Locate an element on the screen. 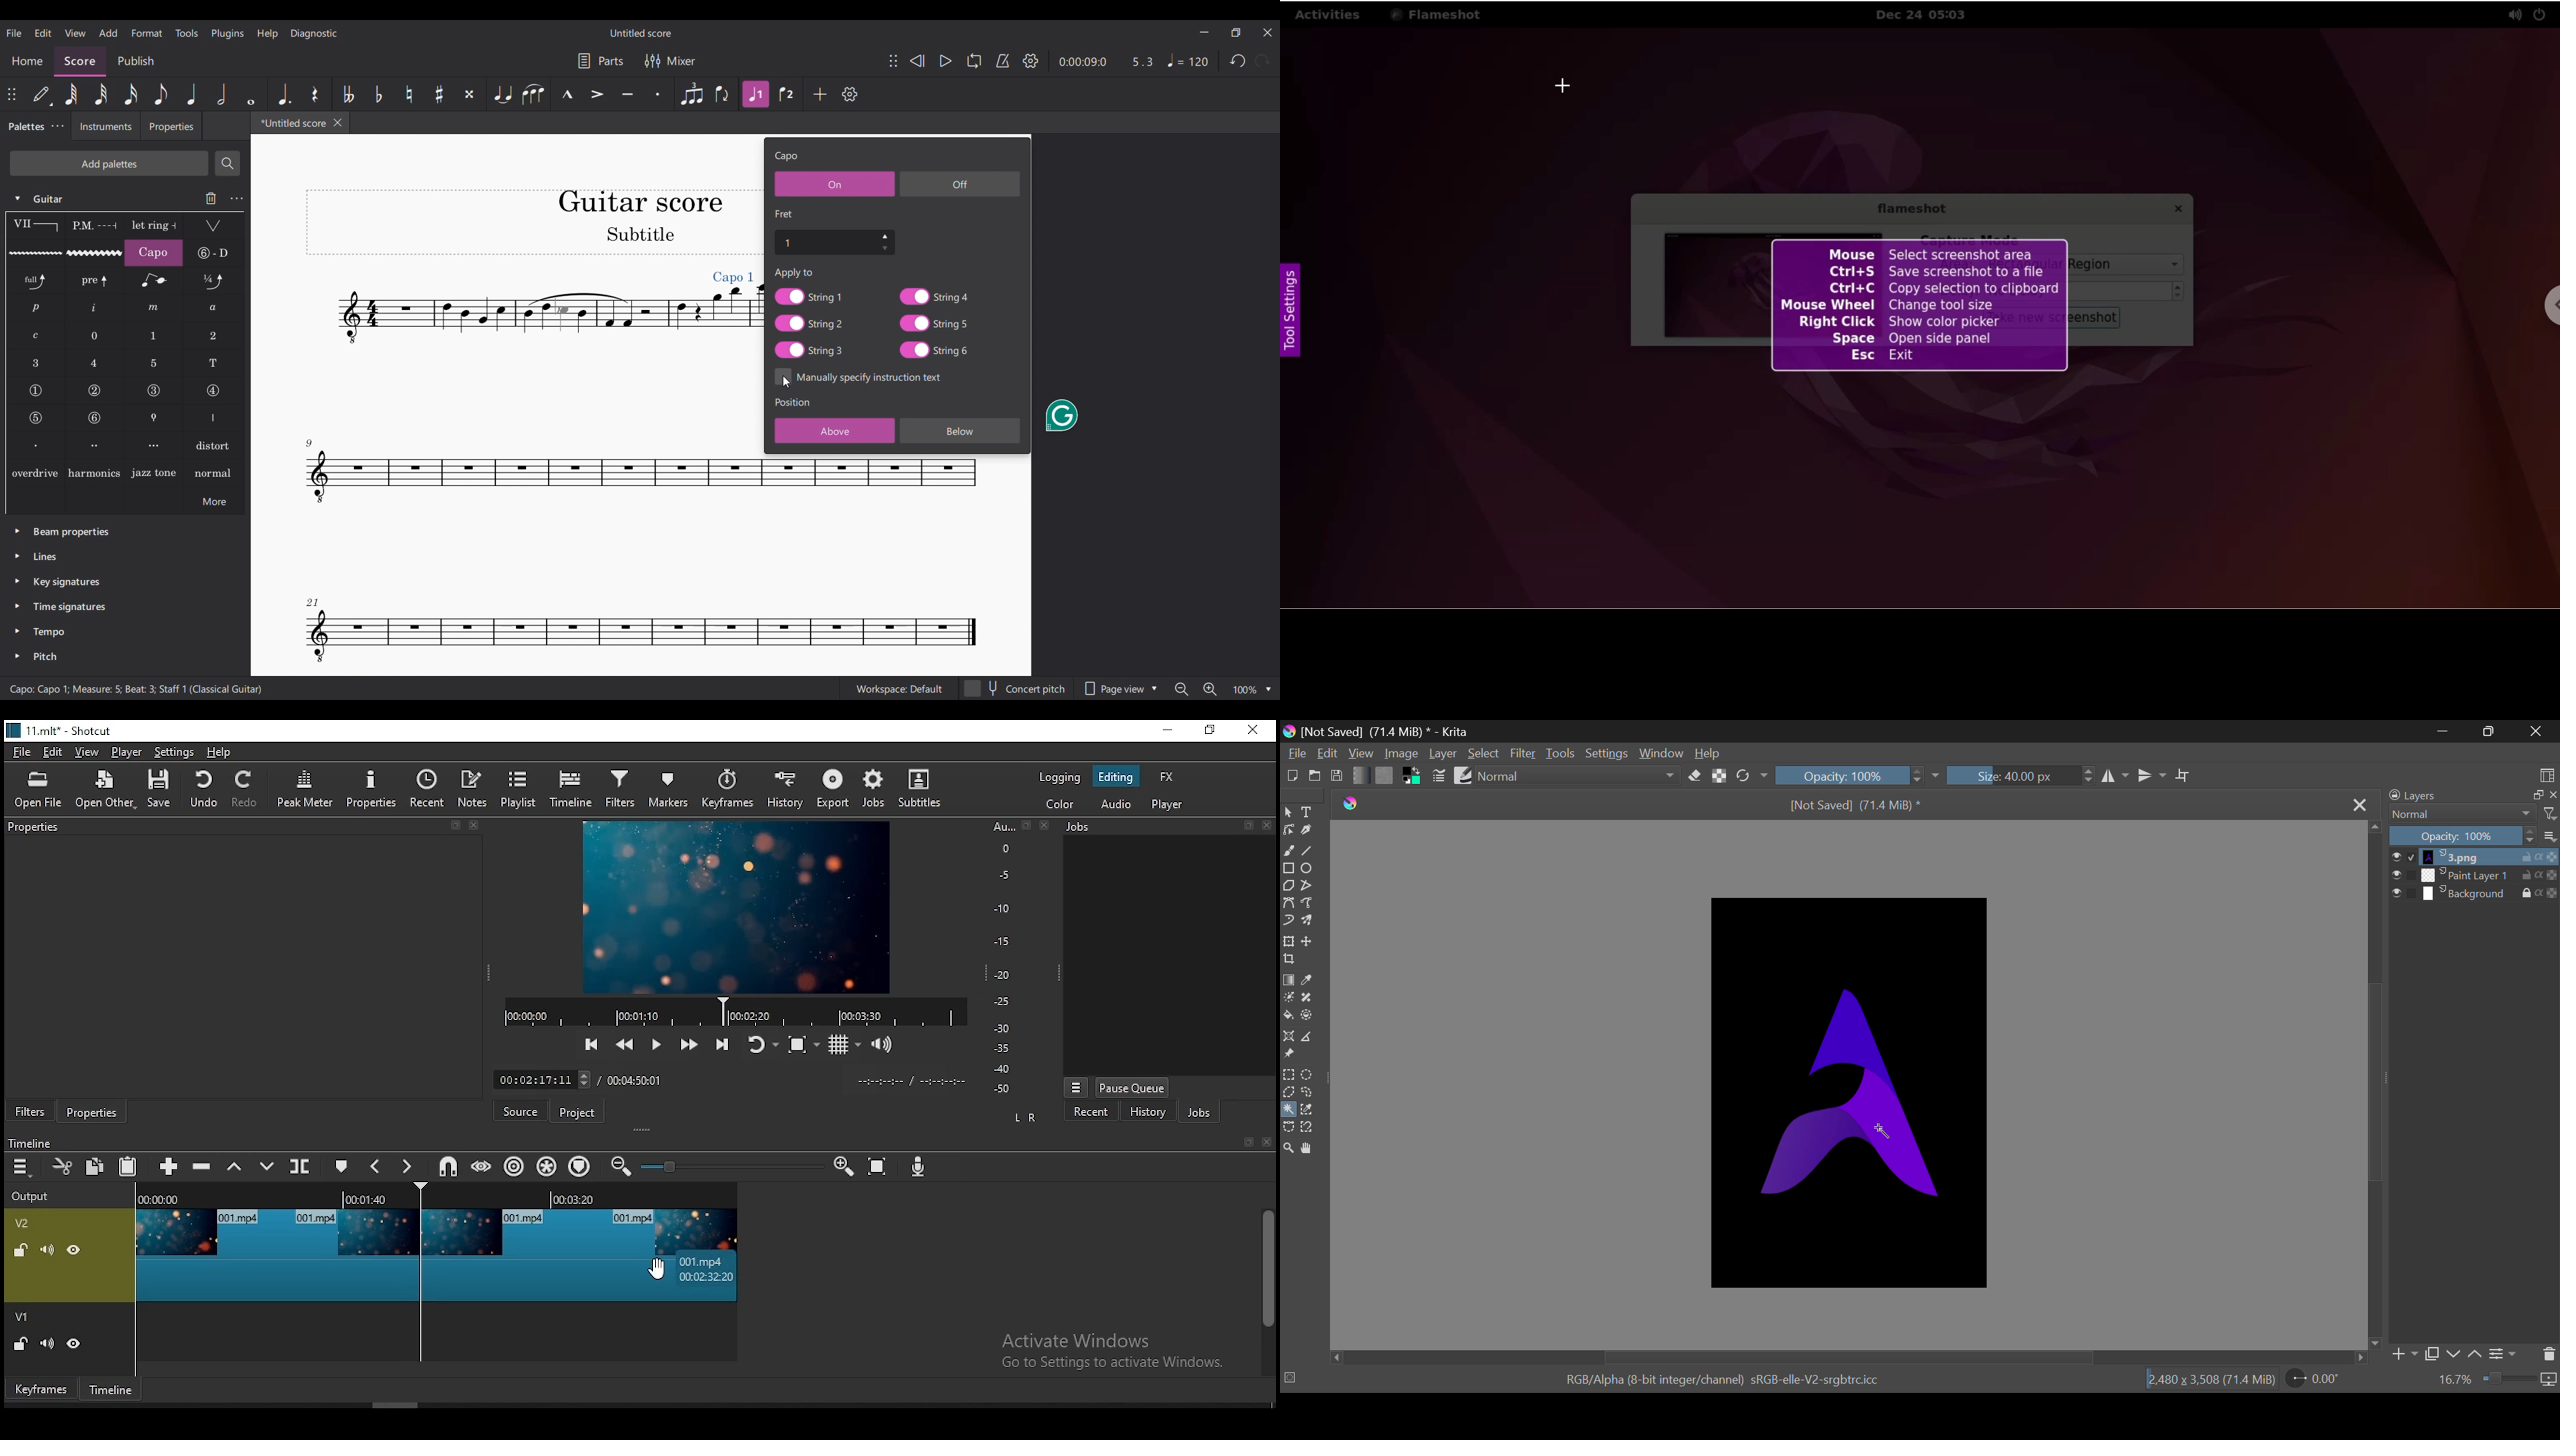  RGB/Alpha (8-bit integer/channel) sRGB-elle-V2-srgbtrcicc is located at coordinates (1724, 1381).